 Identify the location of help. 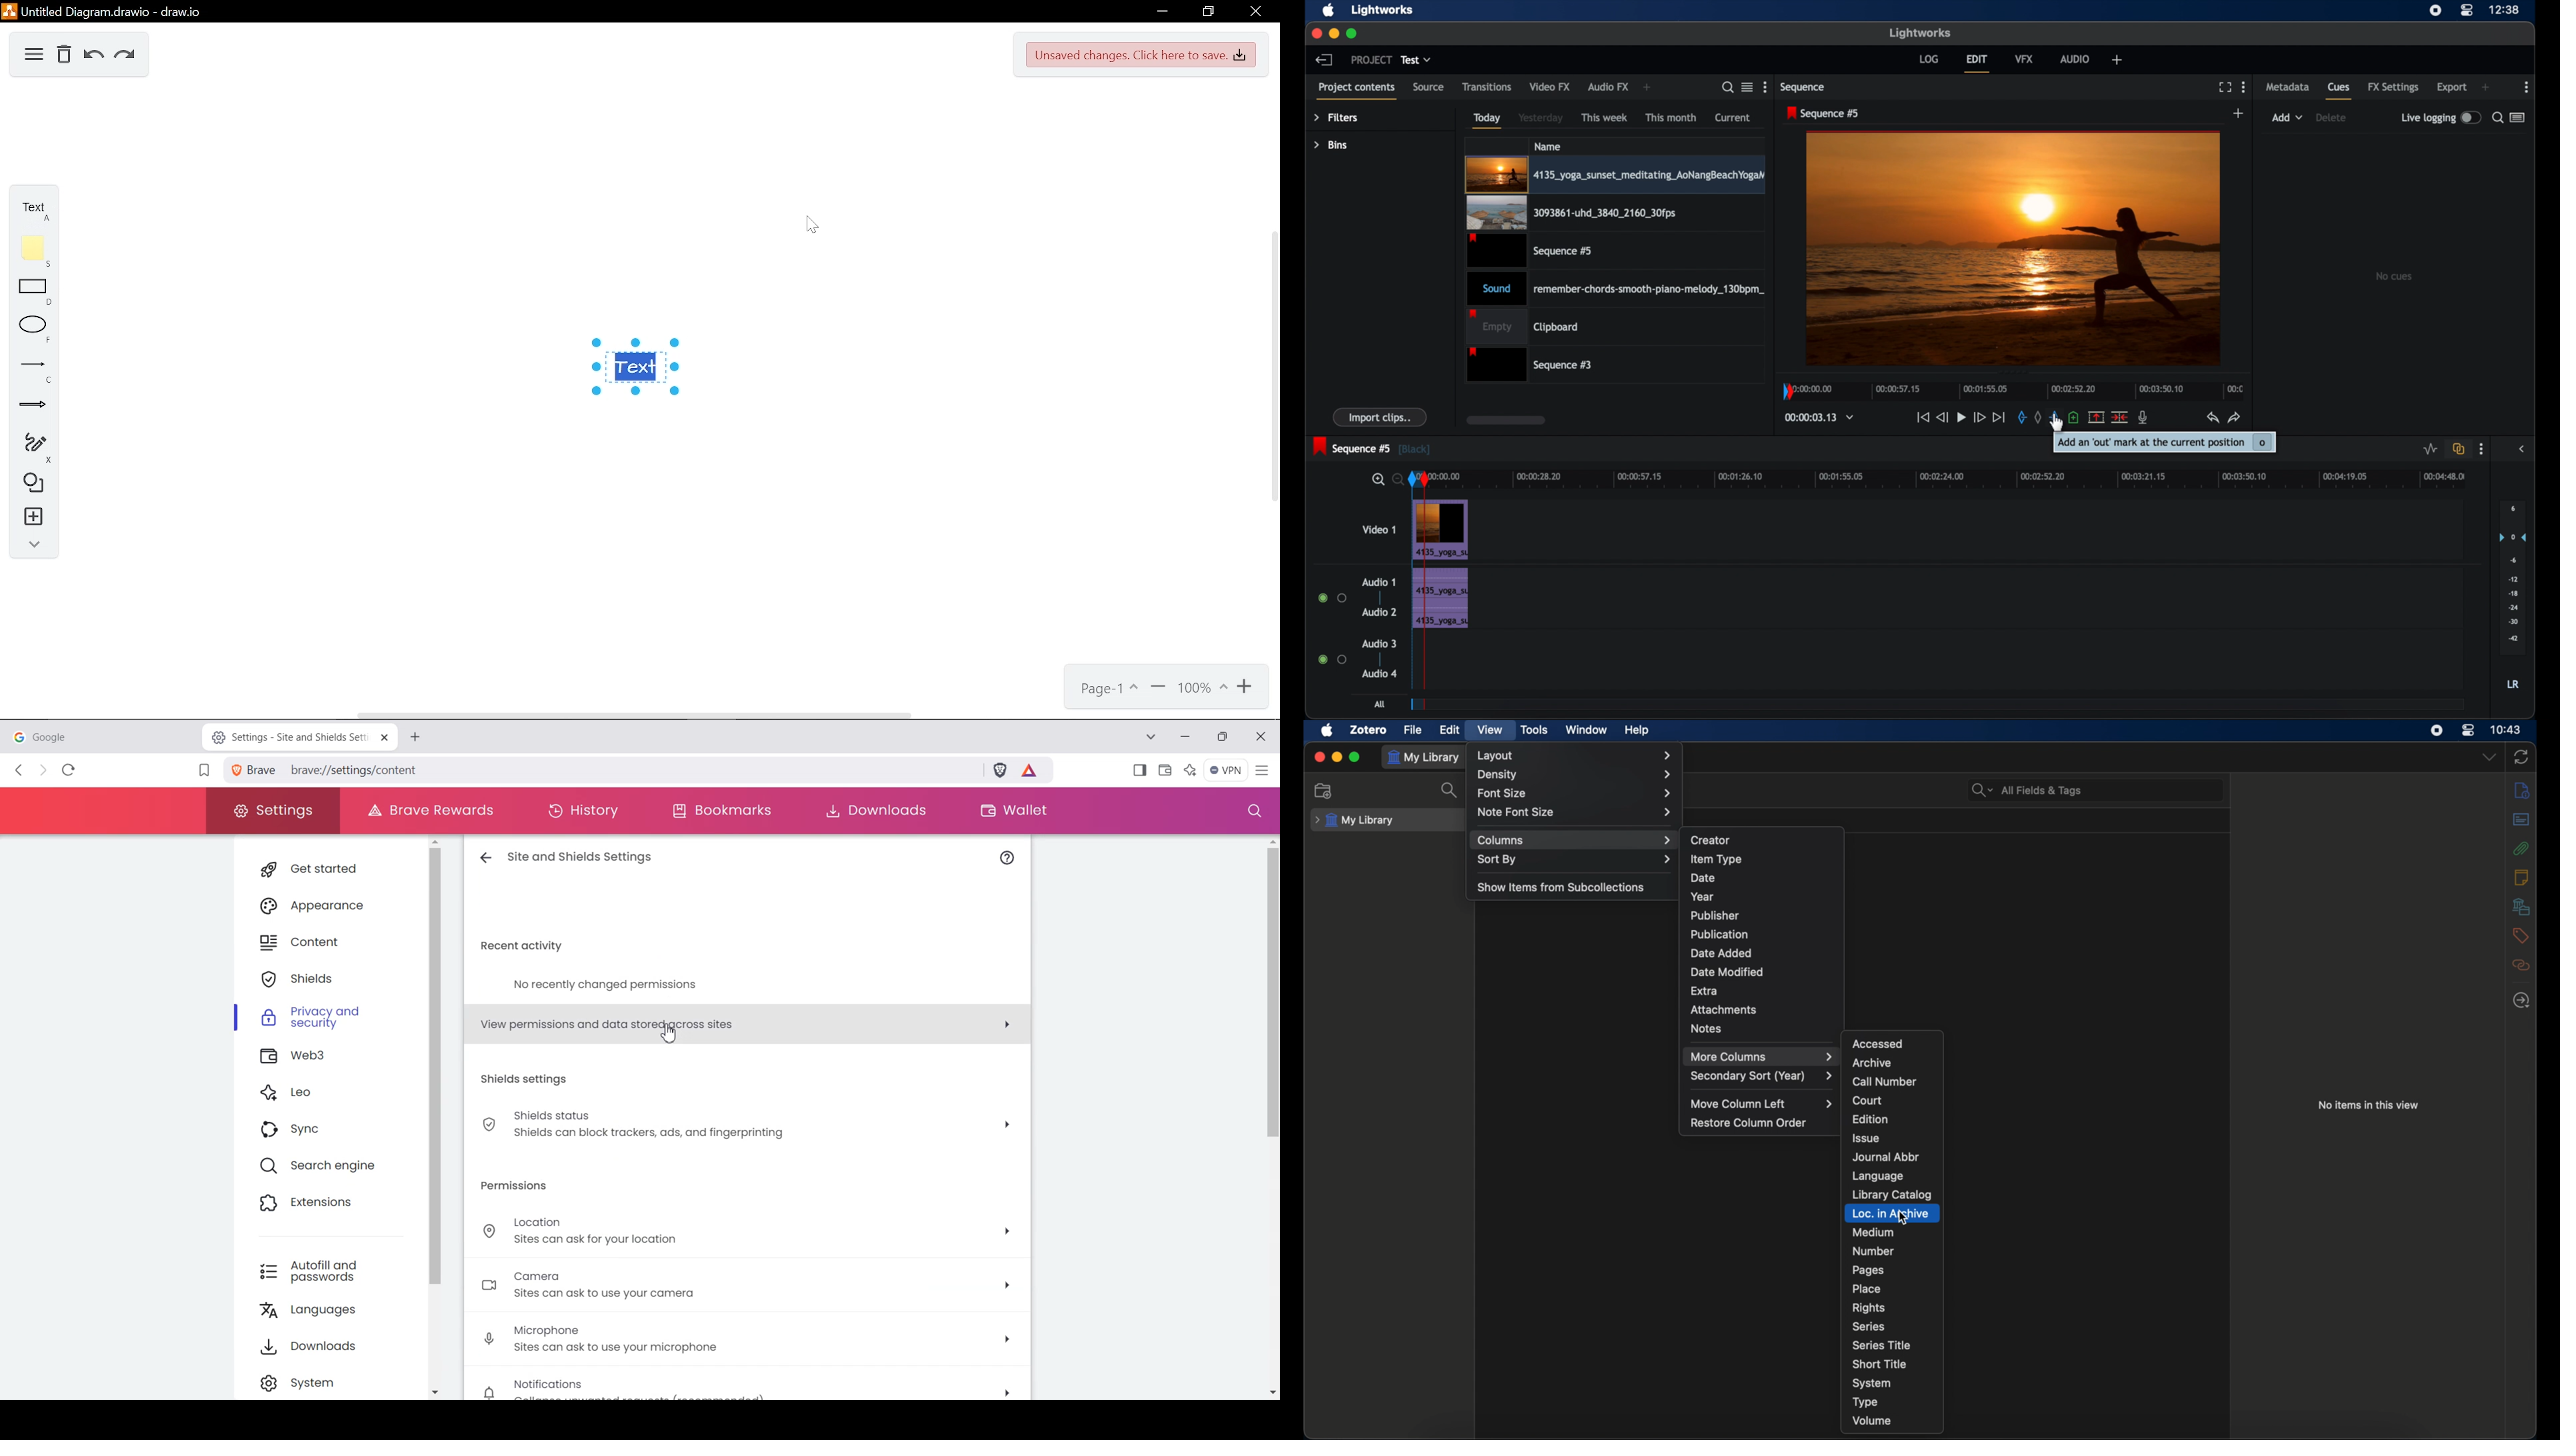
(1637, 730).